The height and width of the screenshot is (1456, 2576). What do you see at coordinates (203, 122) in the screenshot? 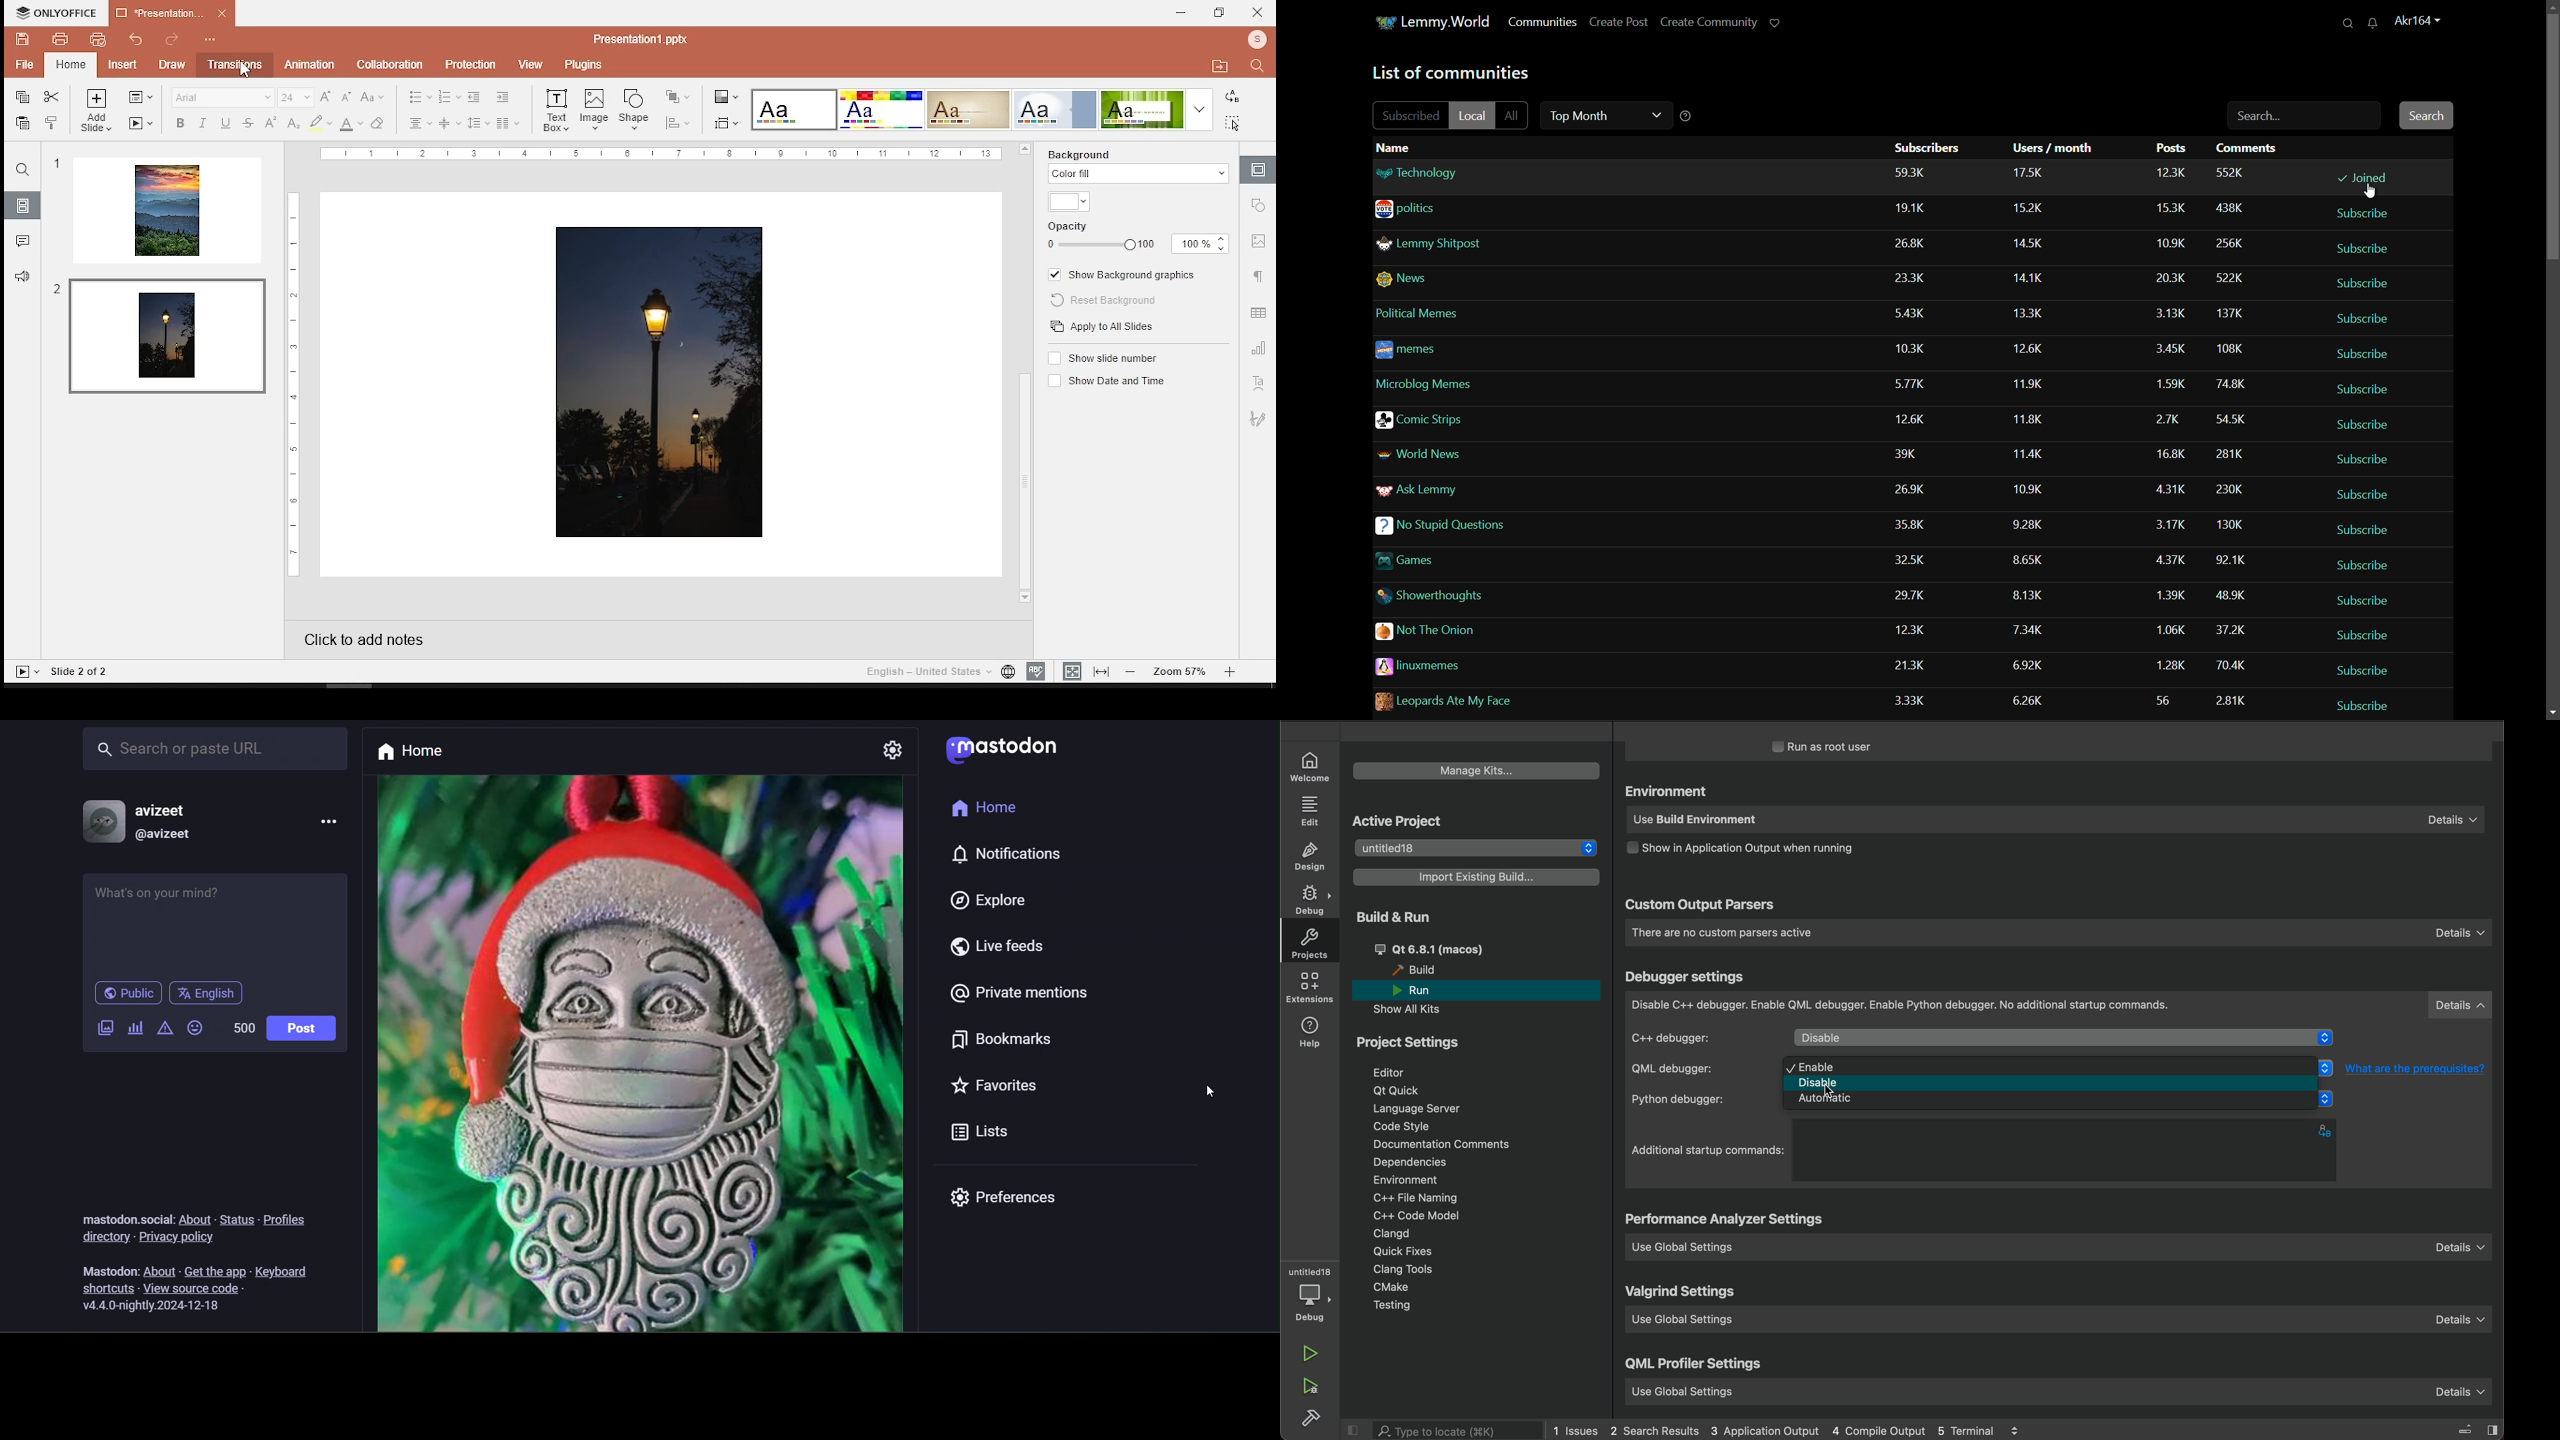
I see `italics` at bounding box center [203, 122].